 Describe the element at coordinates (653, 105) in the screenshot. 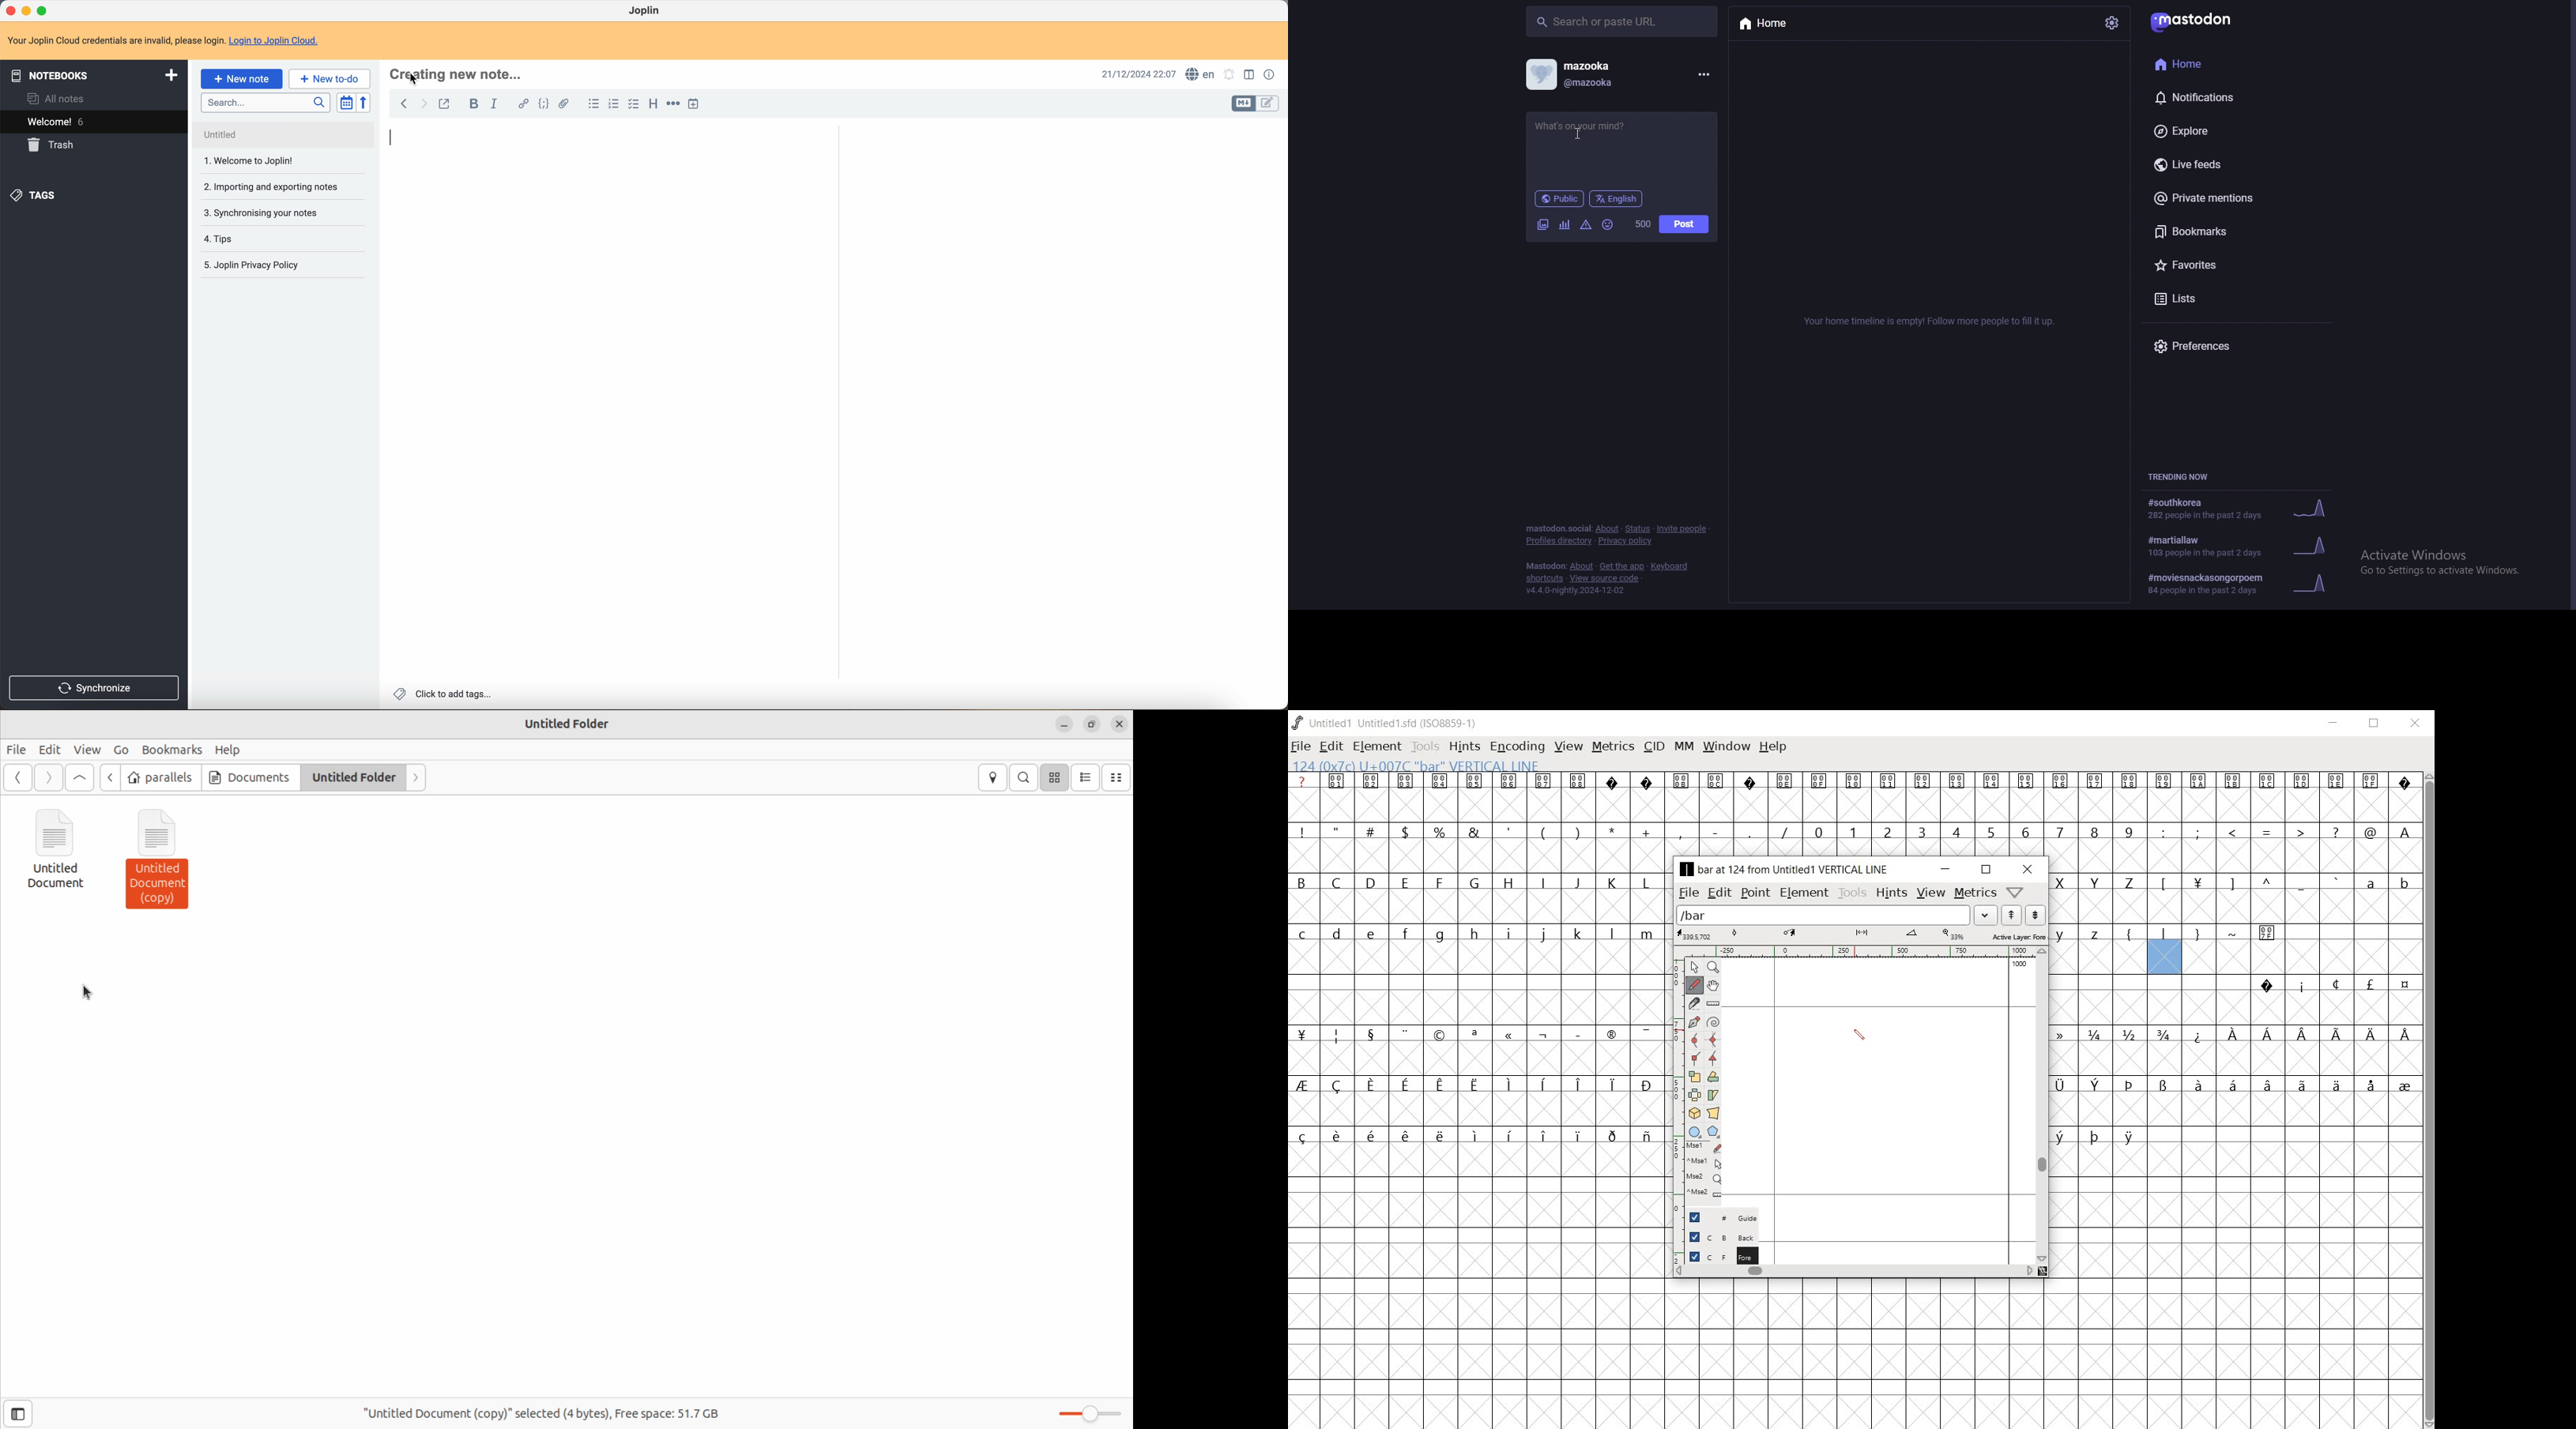

I see `heading` at that location.